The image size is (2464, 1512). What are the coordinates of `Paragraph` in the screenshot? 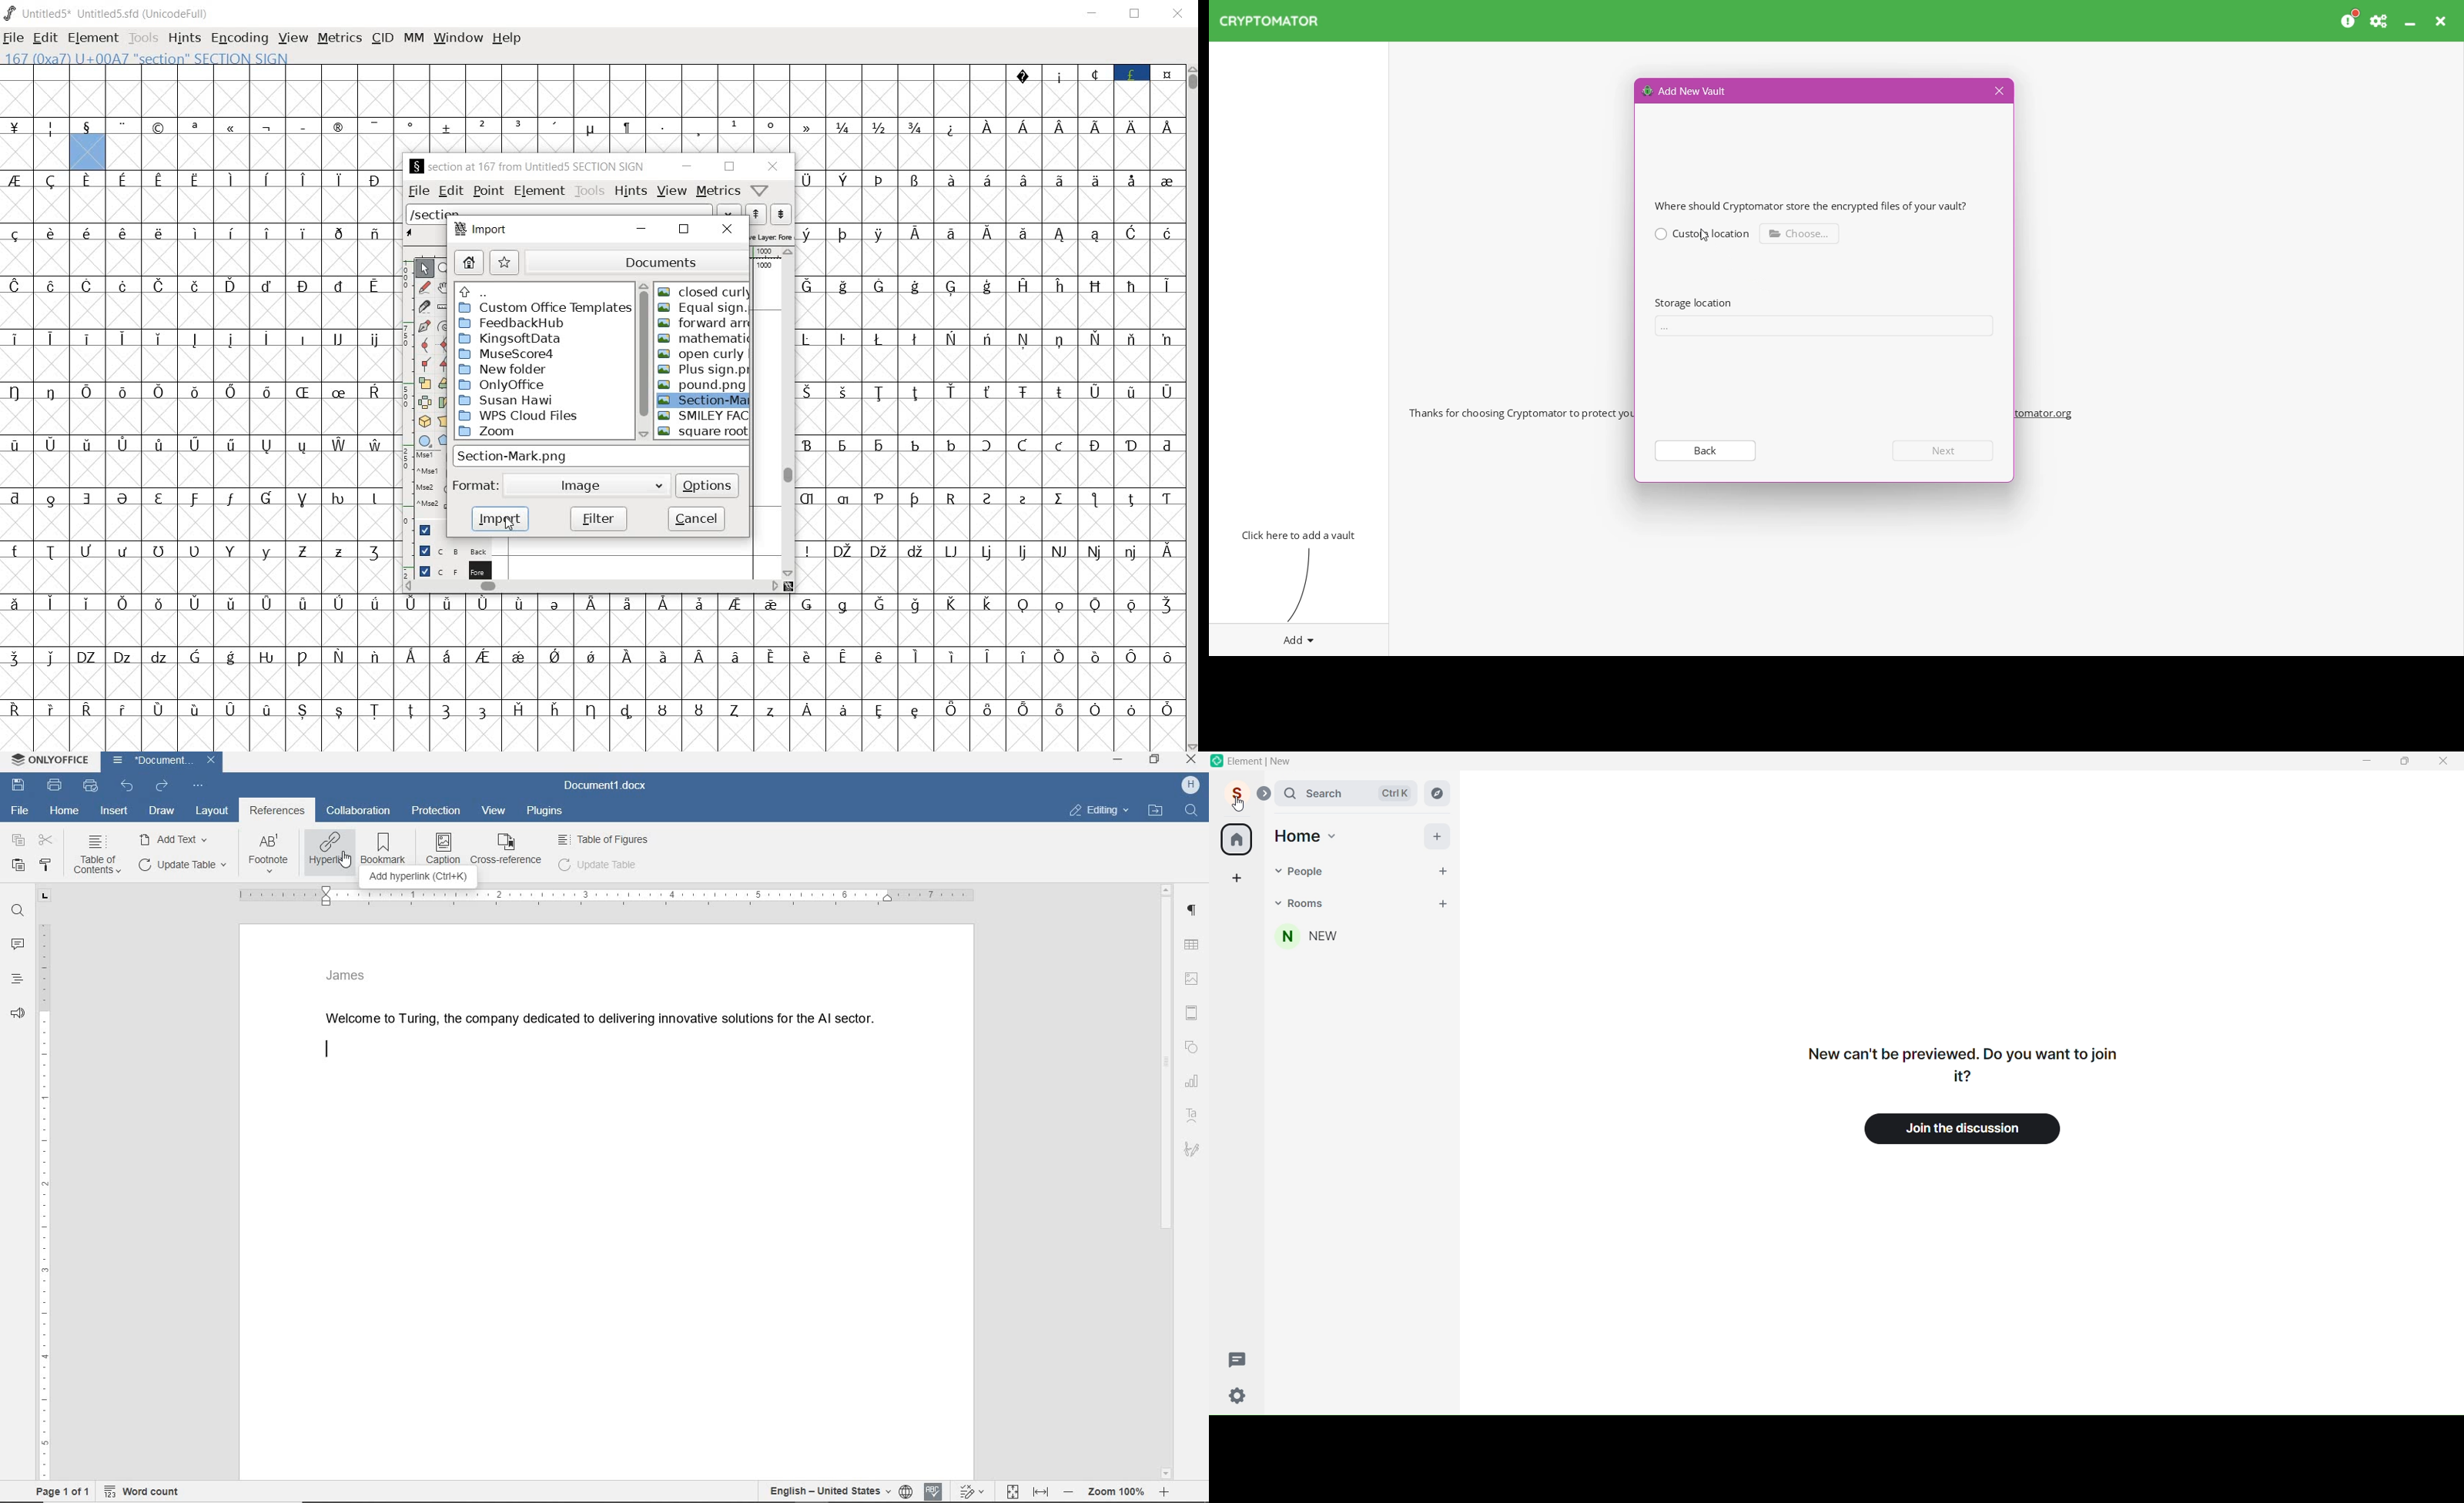 It's located at (1196, 911).